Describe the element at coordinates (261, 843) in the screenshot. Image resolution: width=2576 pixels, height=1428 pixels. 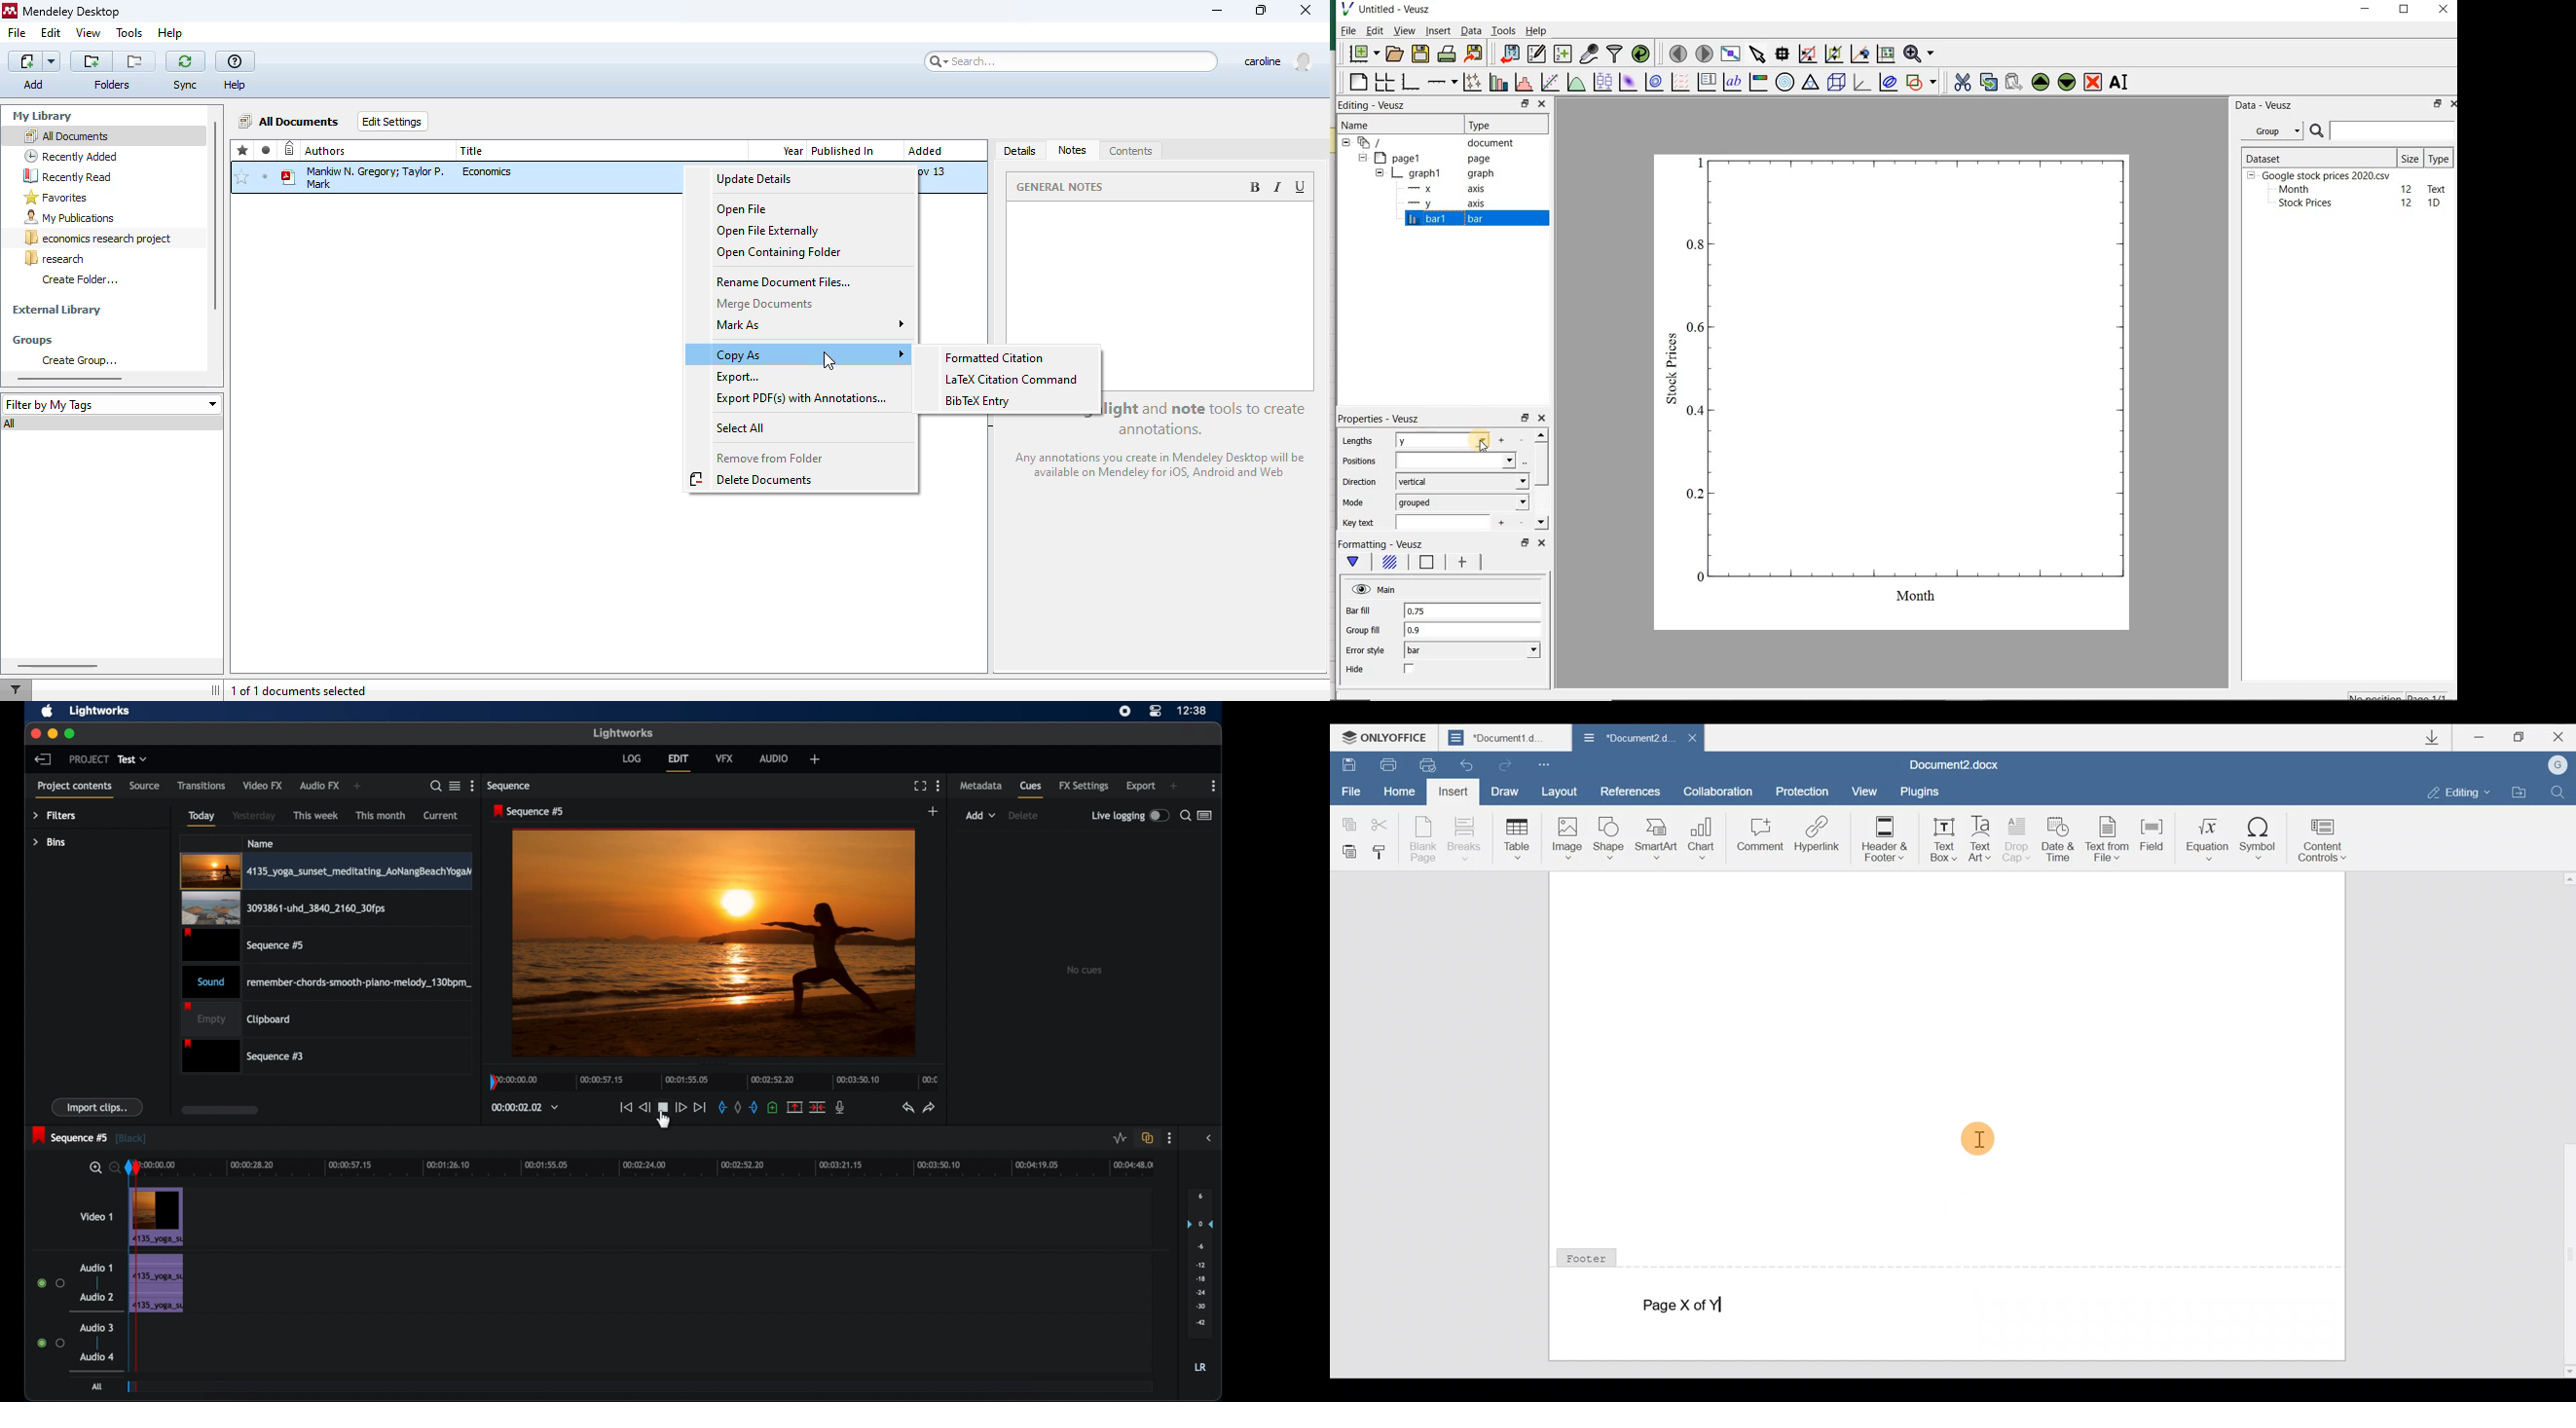
I see `name` at that location.